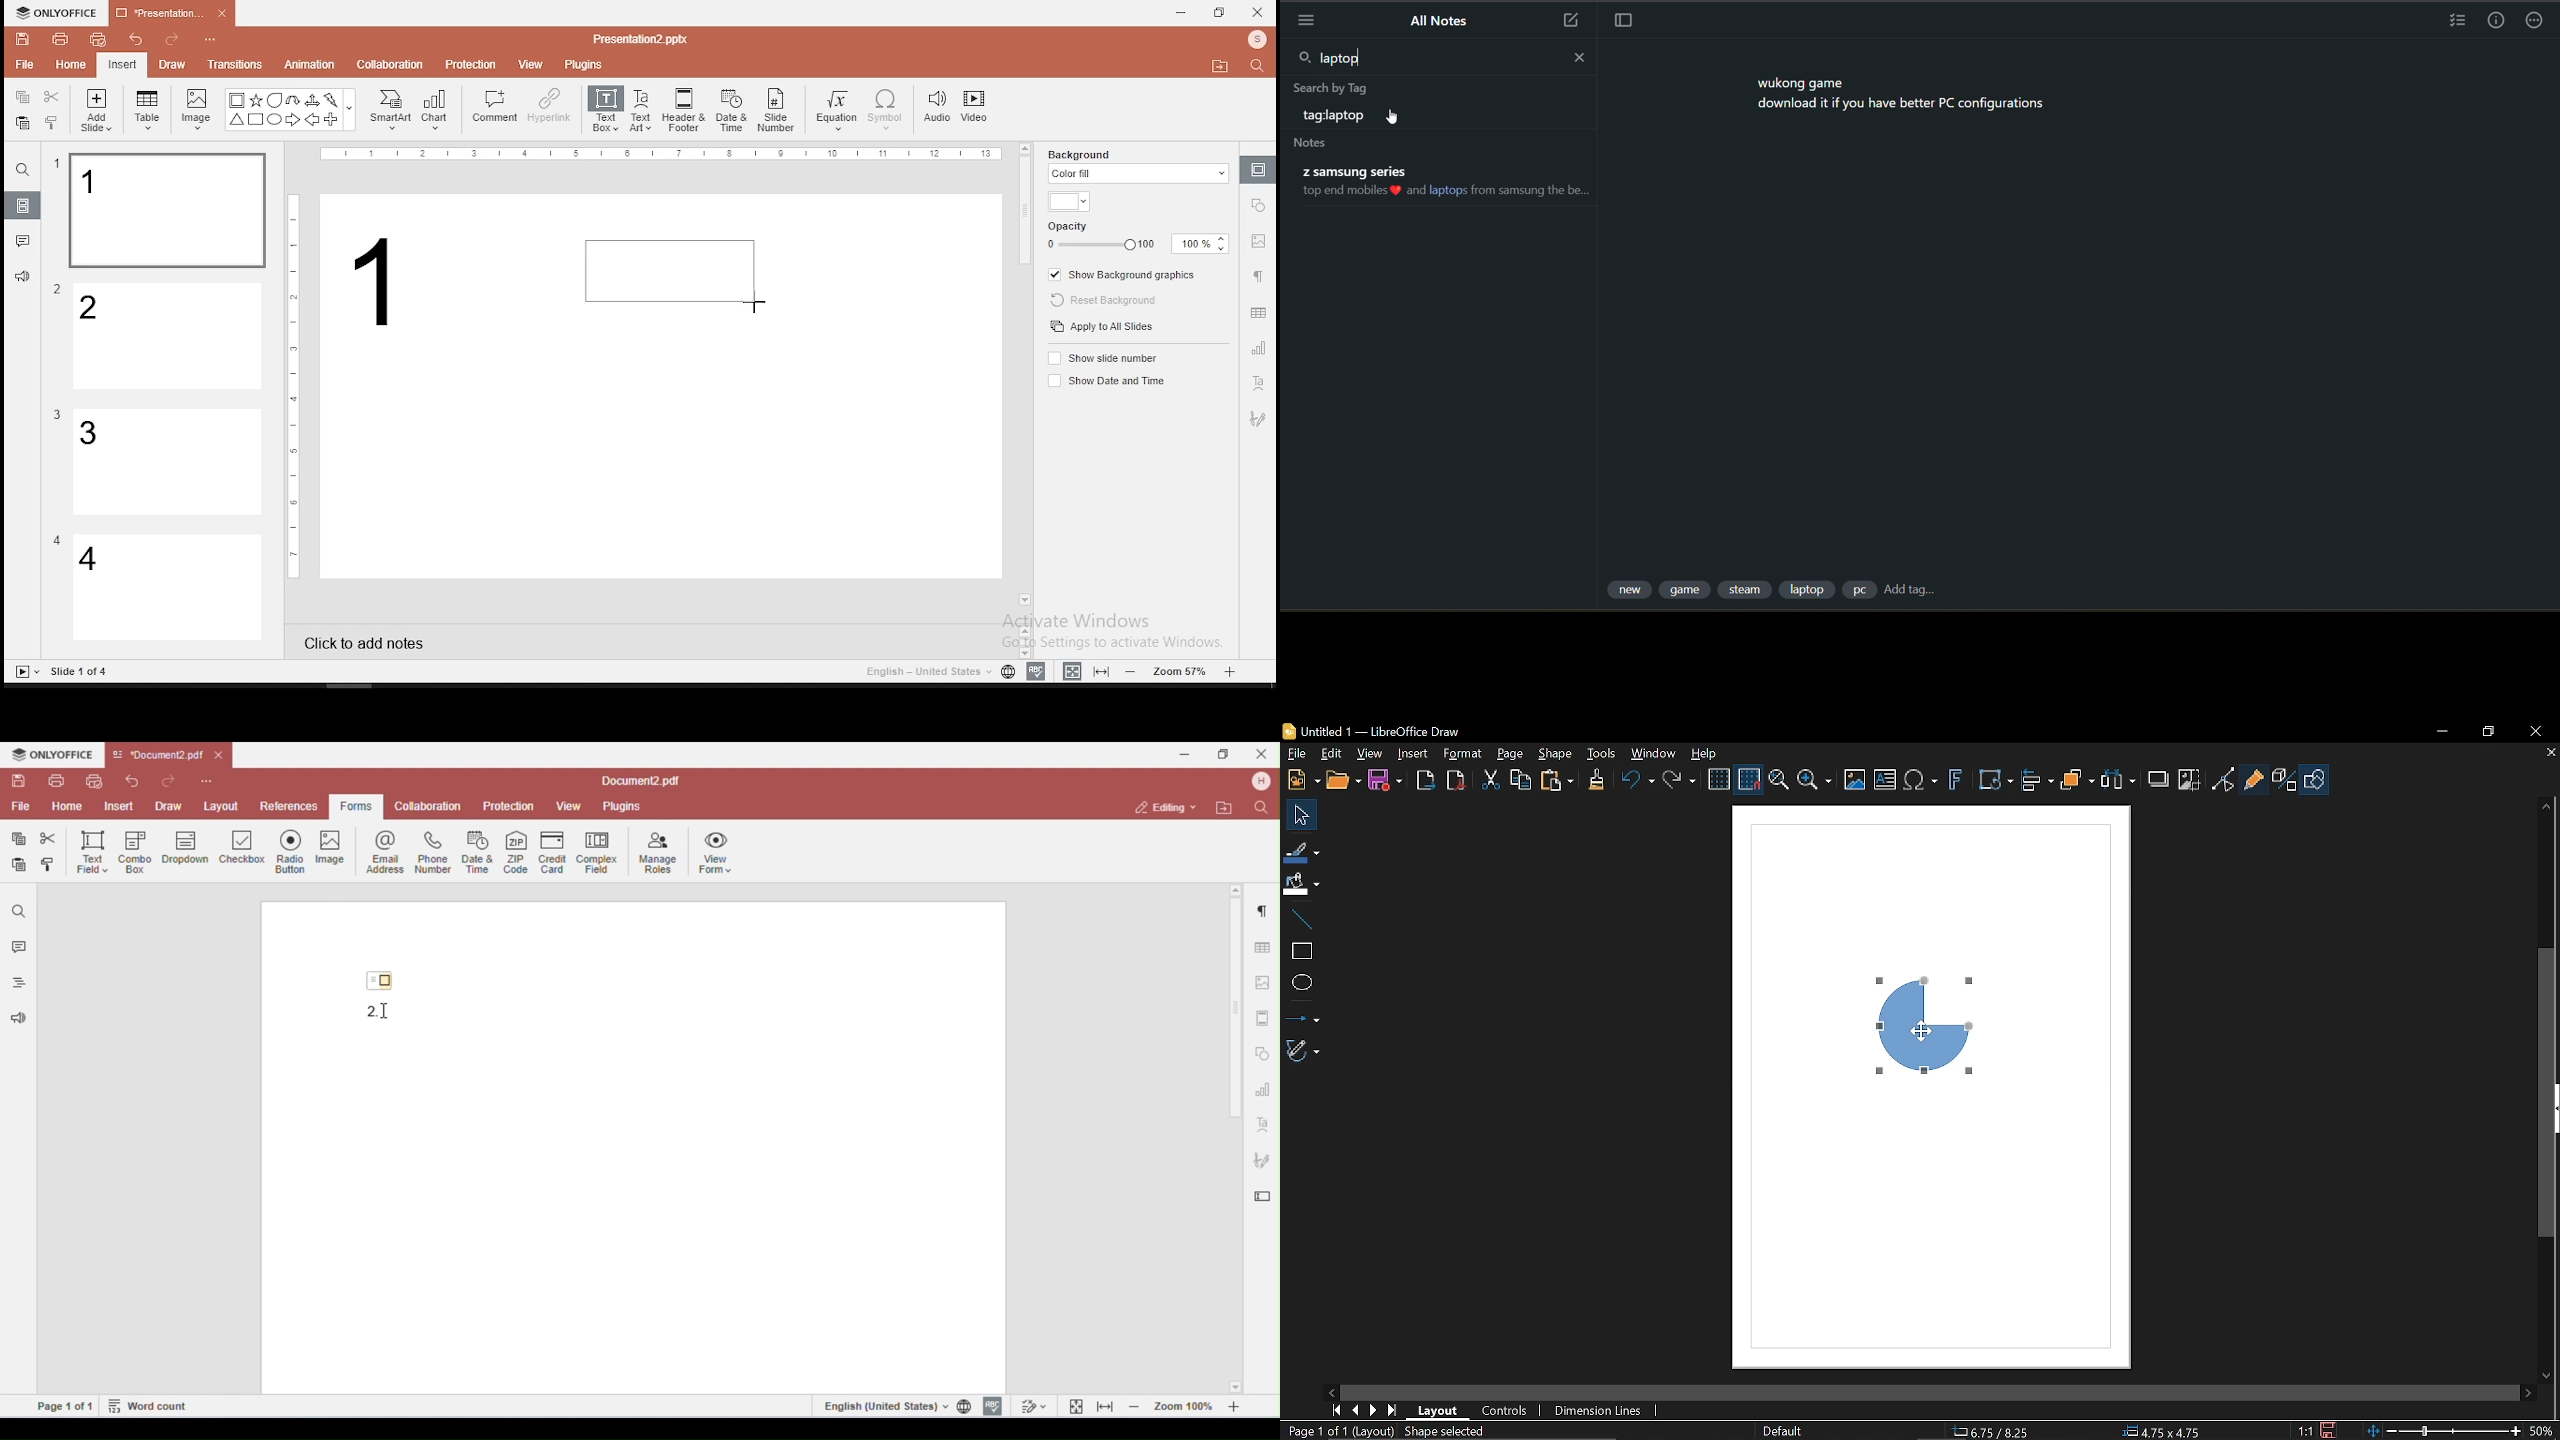 The height and width of the screenshot is (1456, 2576). What do you see at coordinates (168, 589) in the screenshot?
I see `slide 4` at bounding box center [168, 589].